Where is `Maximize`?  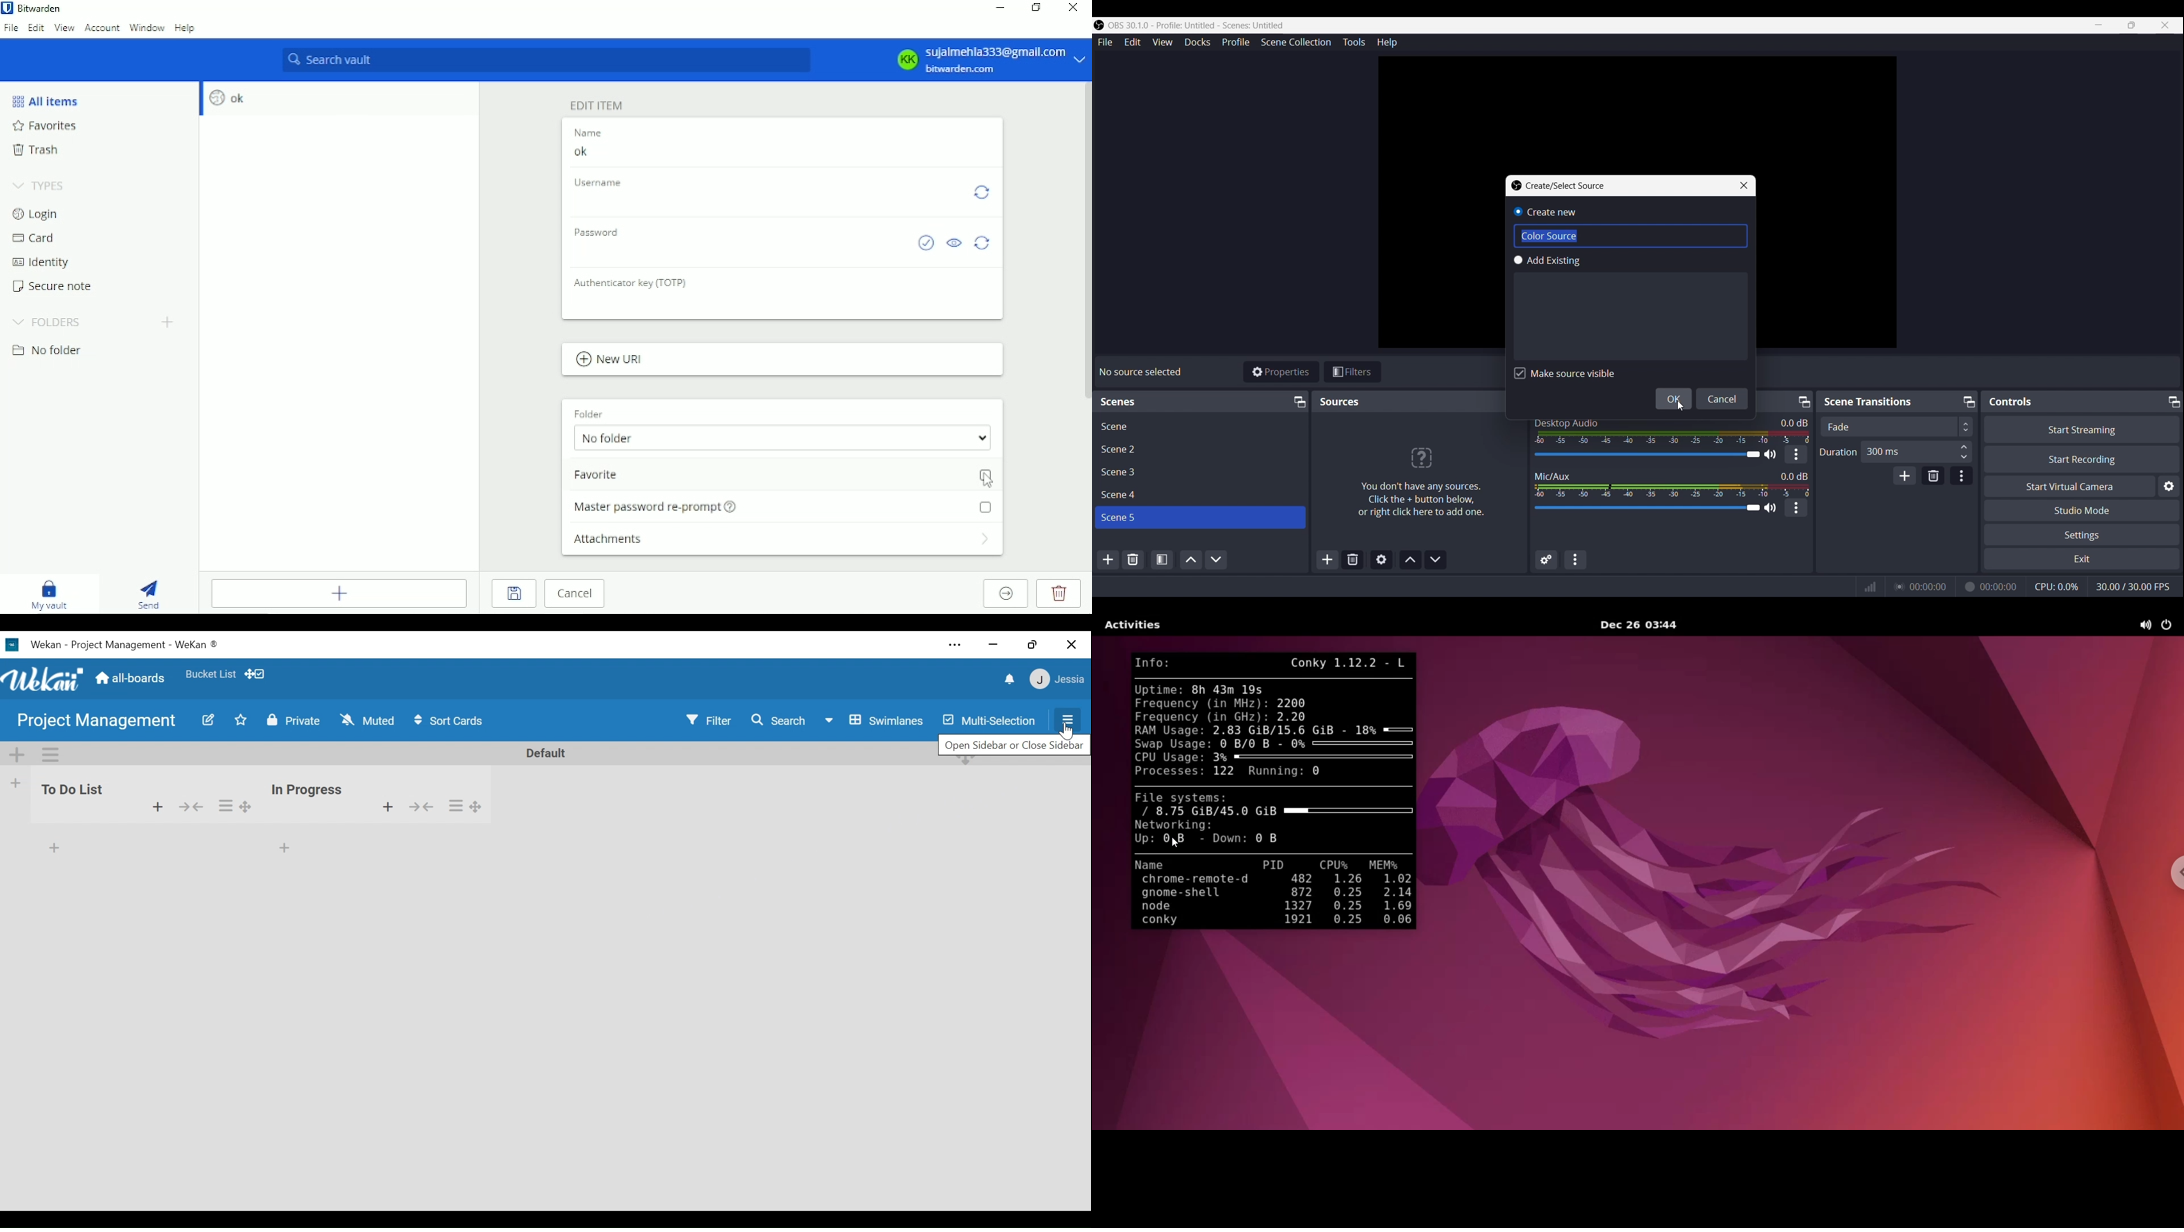 Maximize is located at coordinates (2131, 26).